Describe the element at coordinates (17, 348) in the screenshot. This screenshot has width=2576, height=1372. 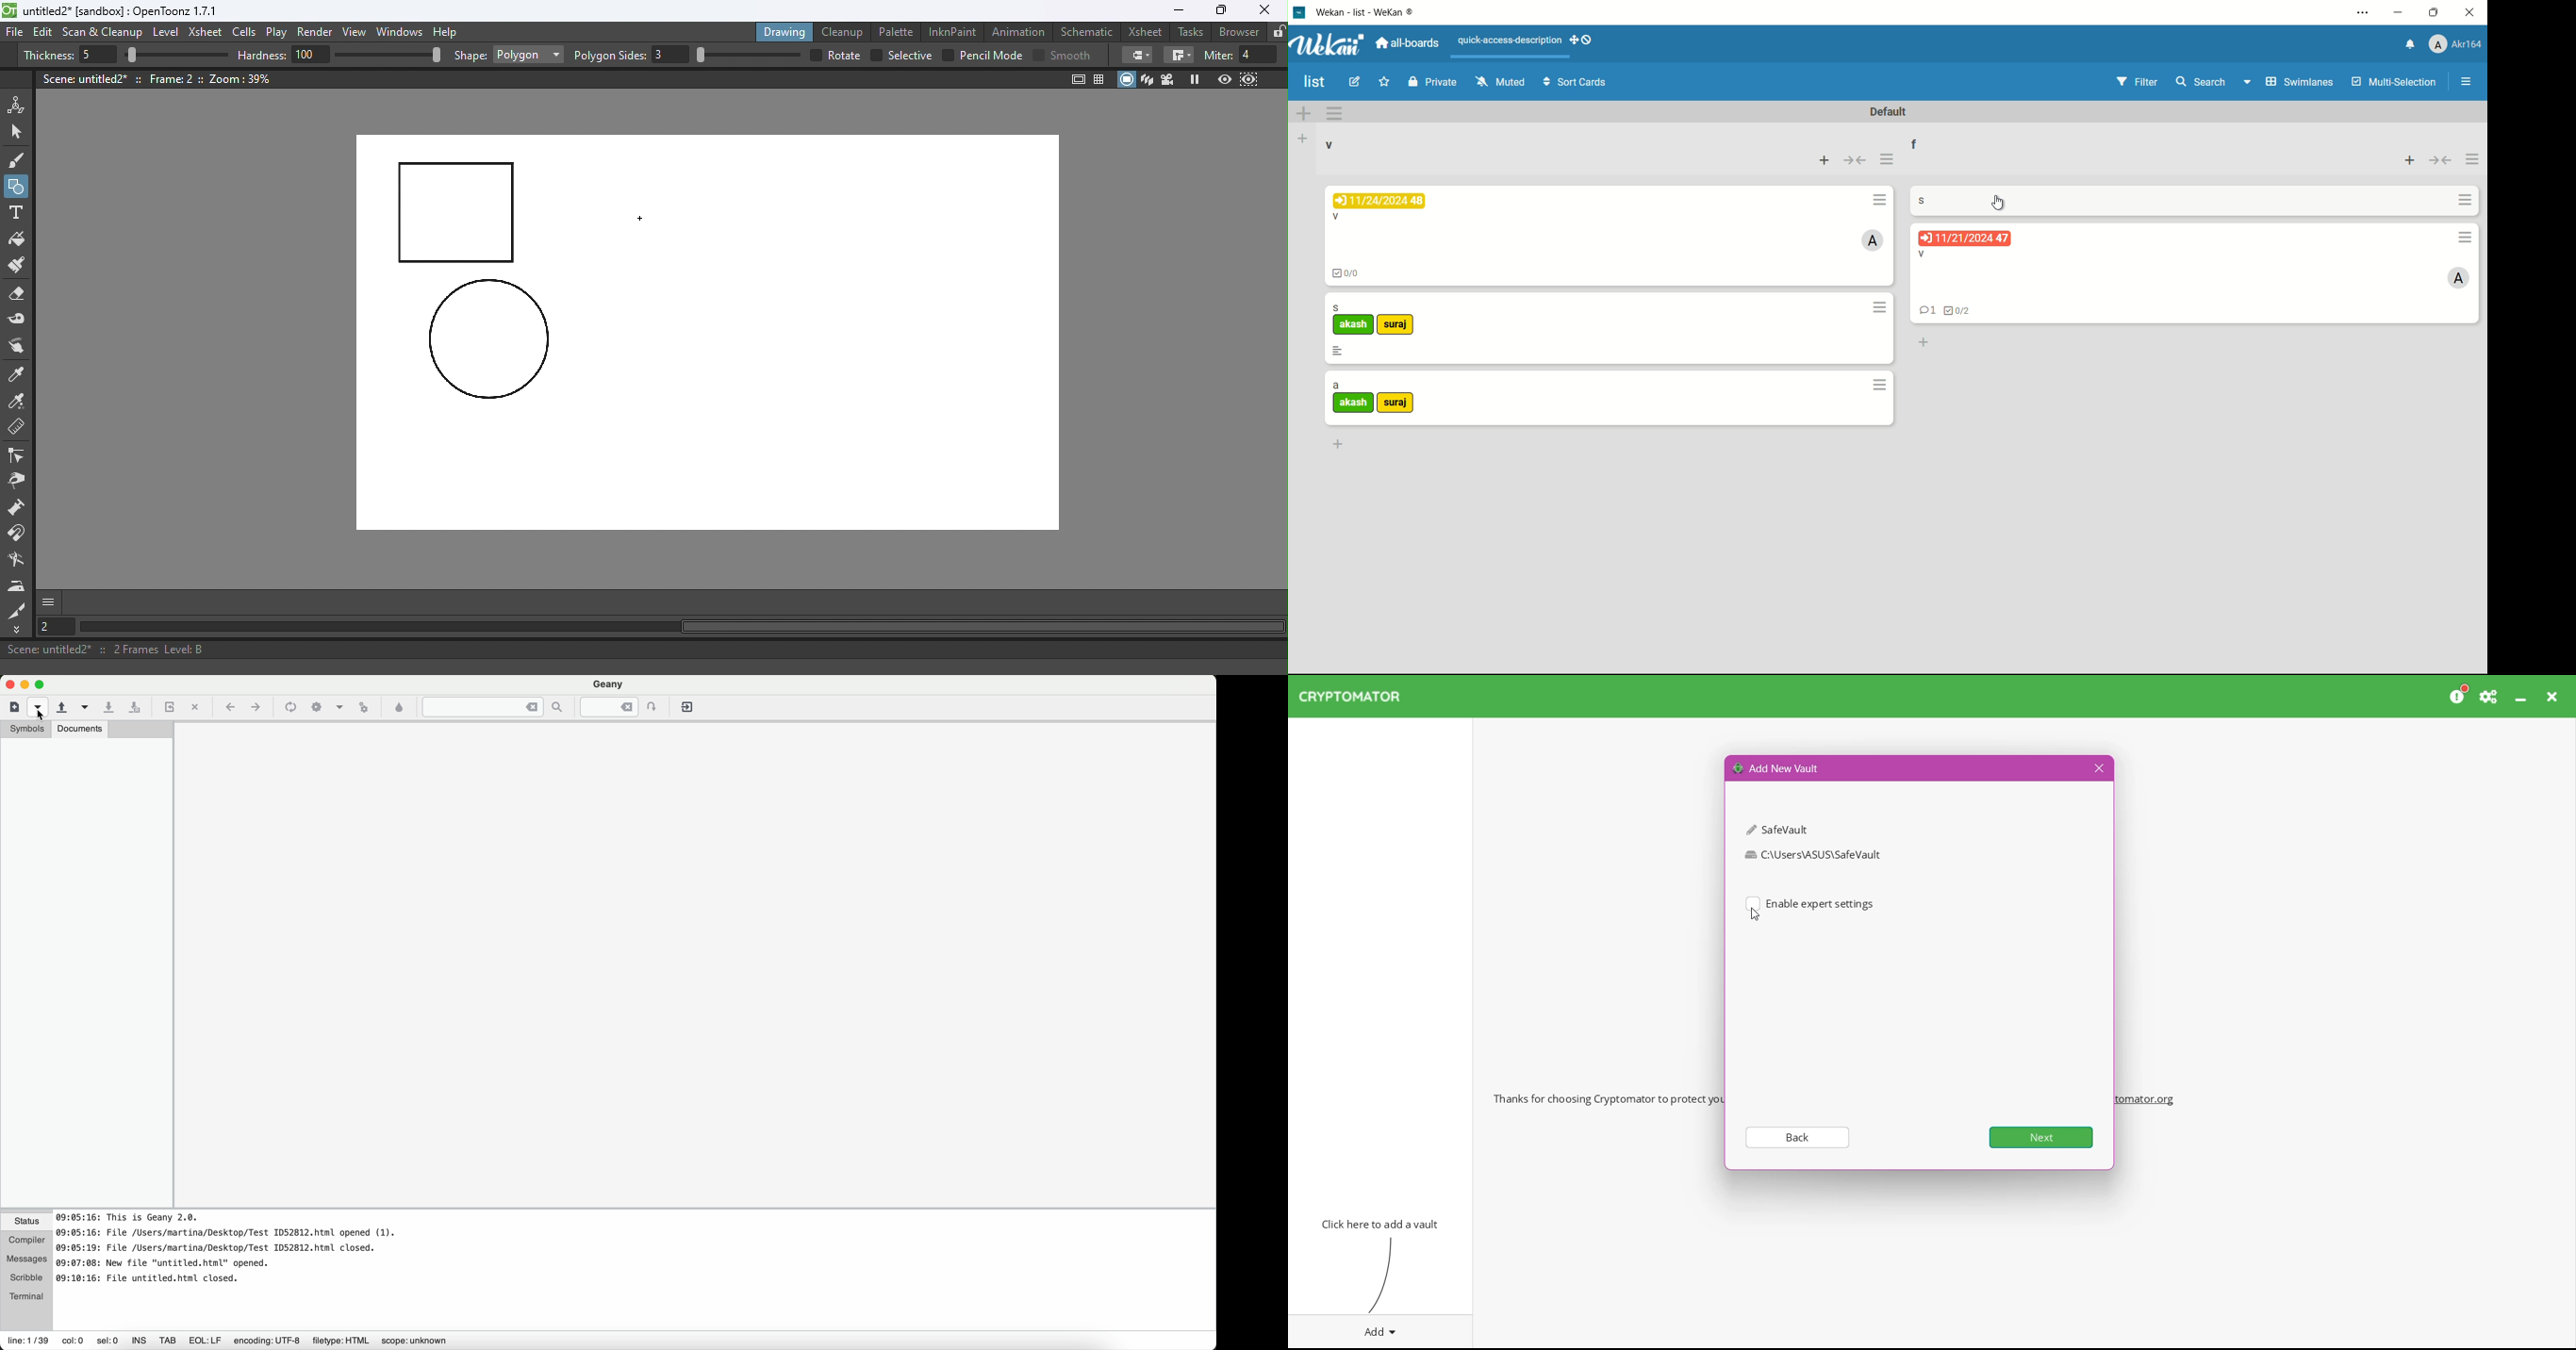
I see `Finger tool` at that location.